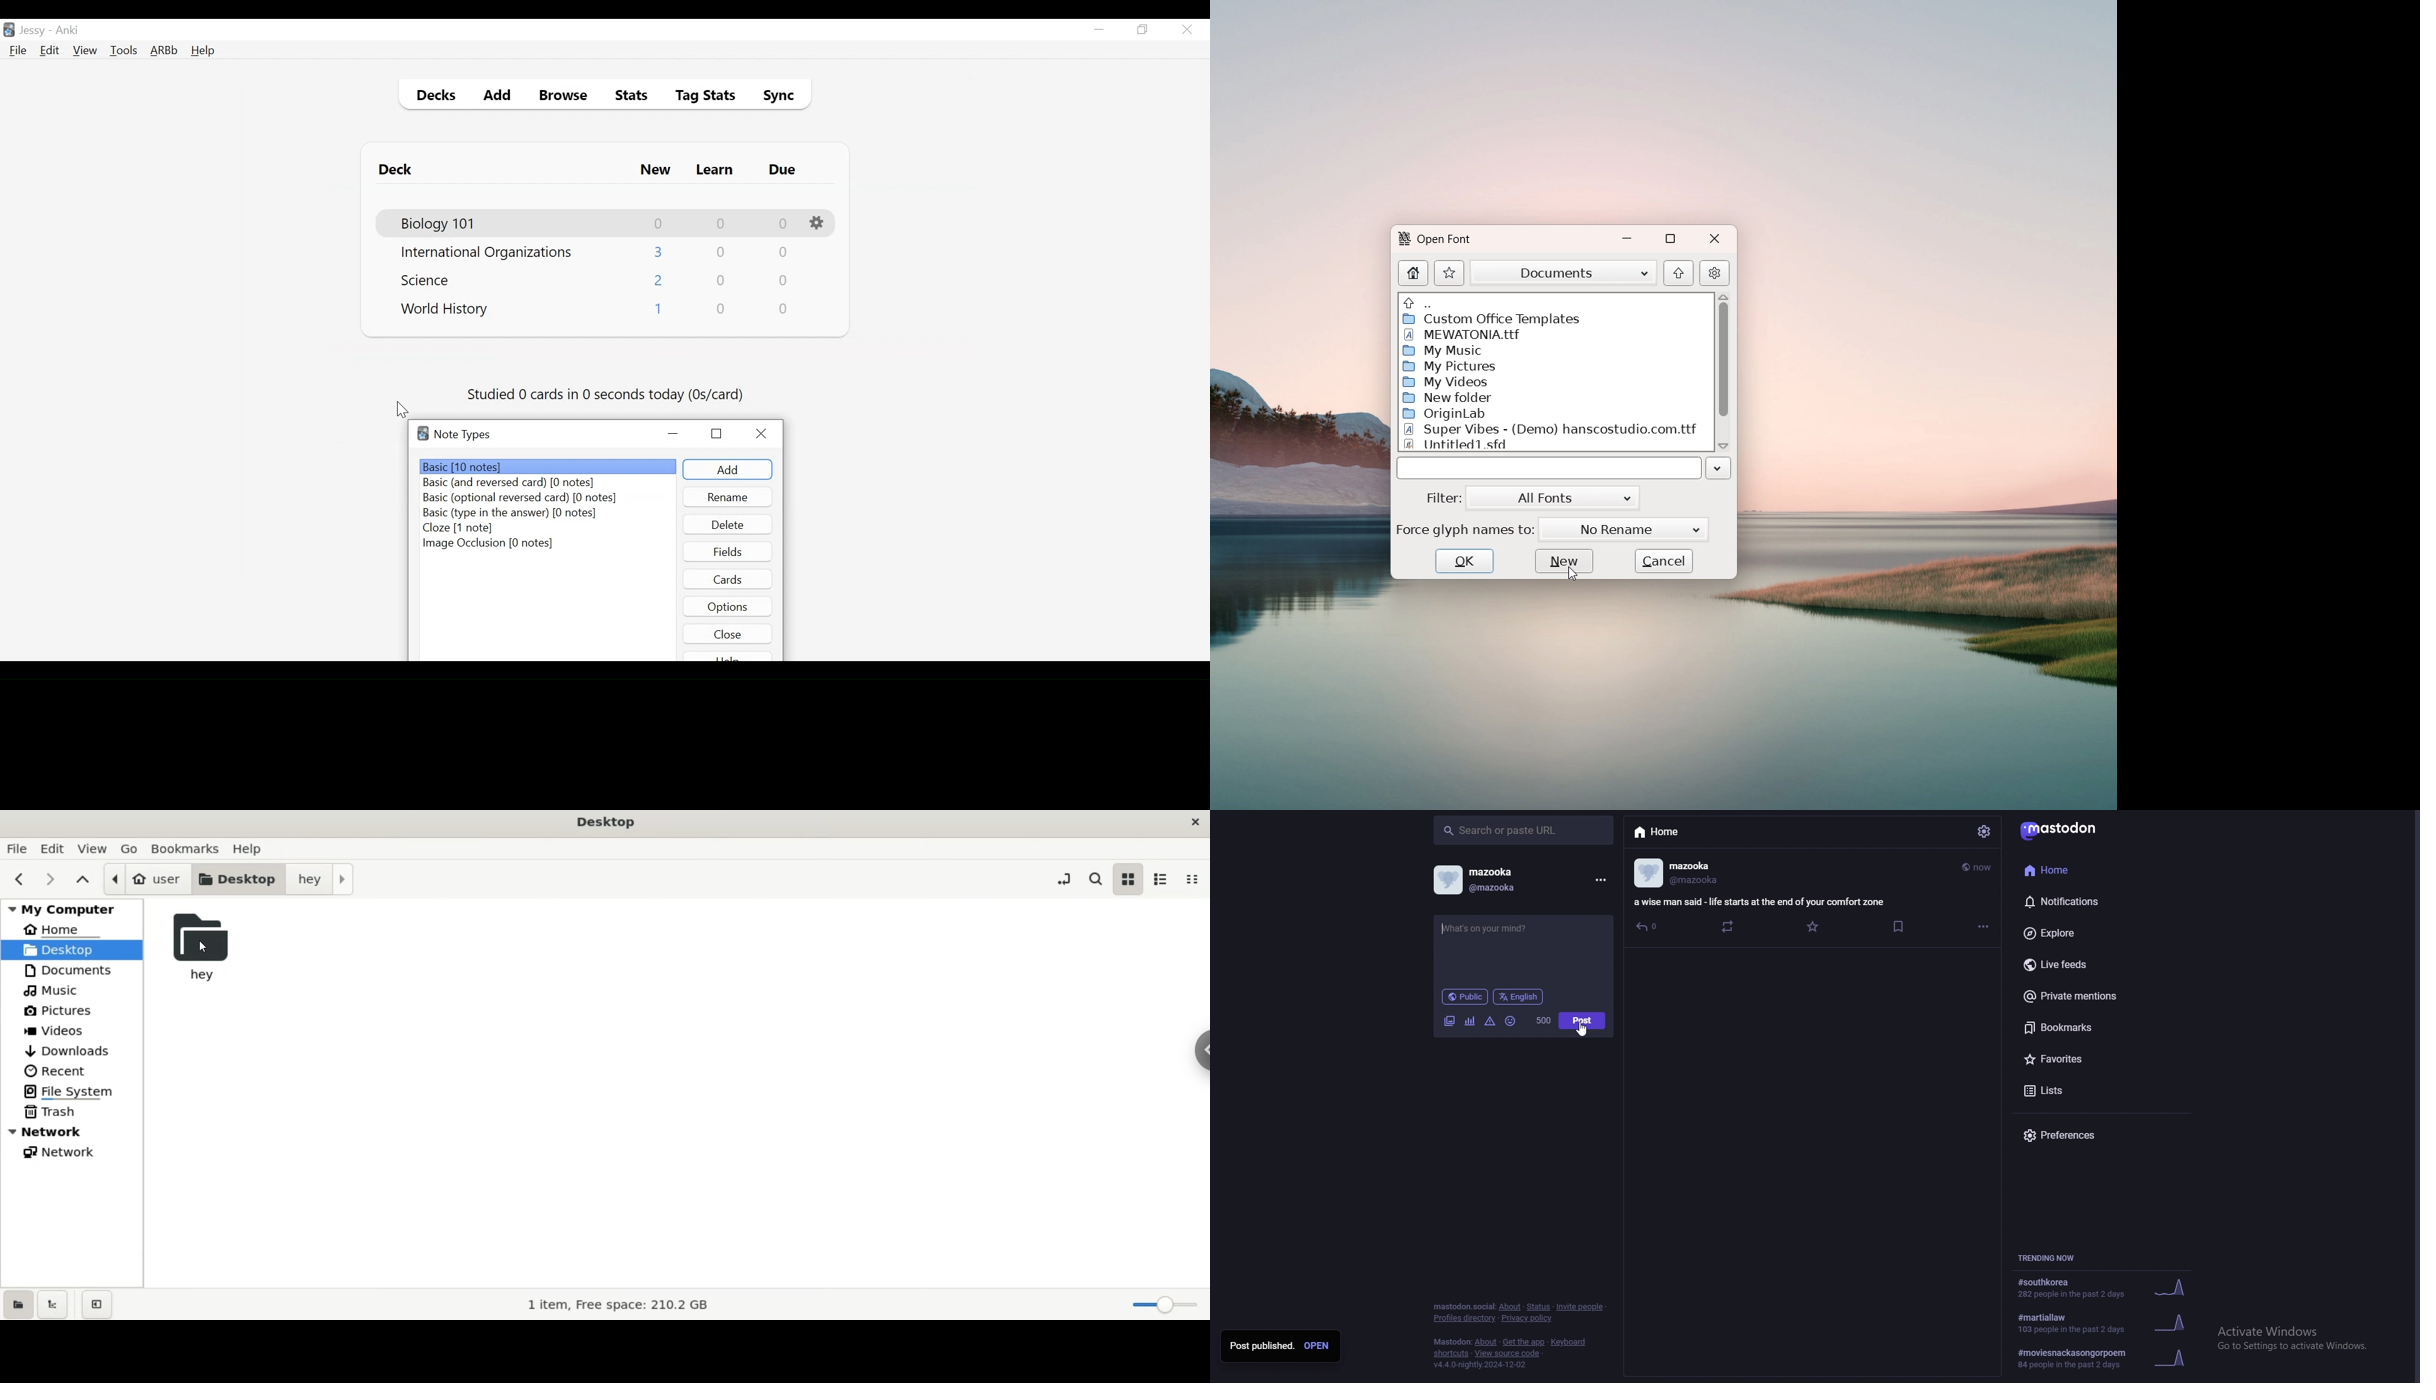 The width and height of the screenshot is (2436, 1400). Describe the element at coordinates (510, 514) in the screenshot. I see `Basic (type in the answer)  (number of notes)` at that location.